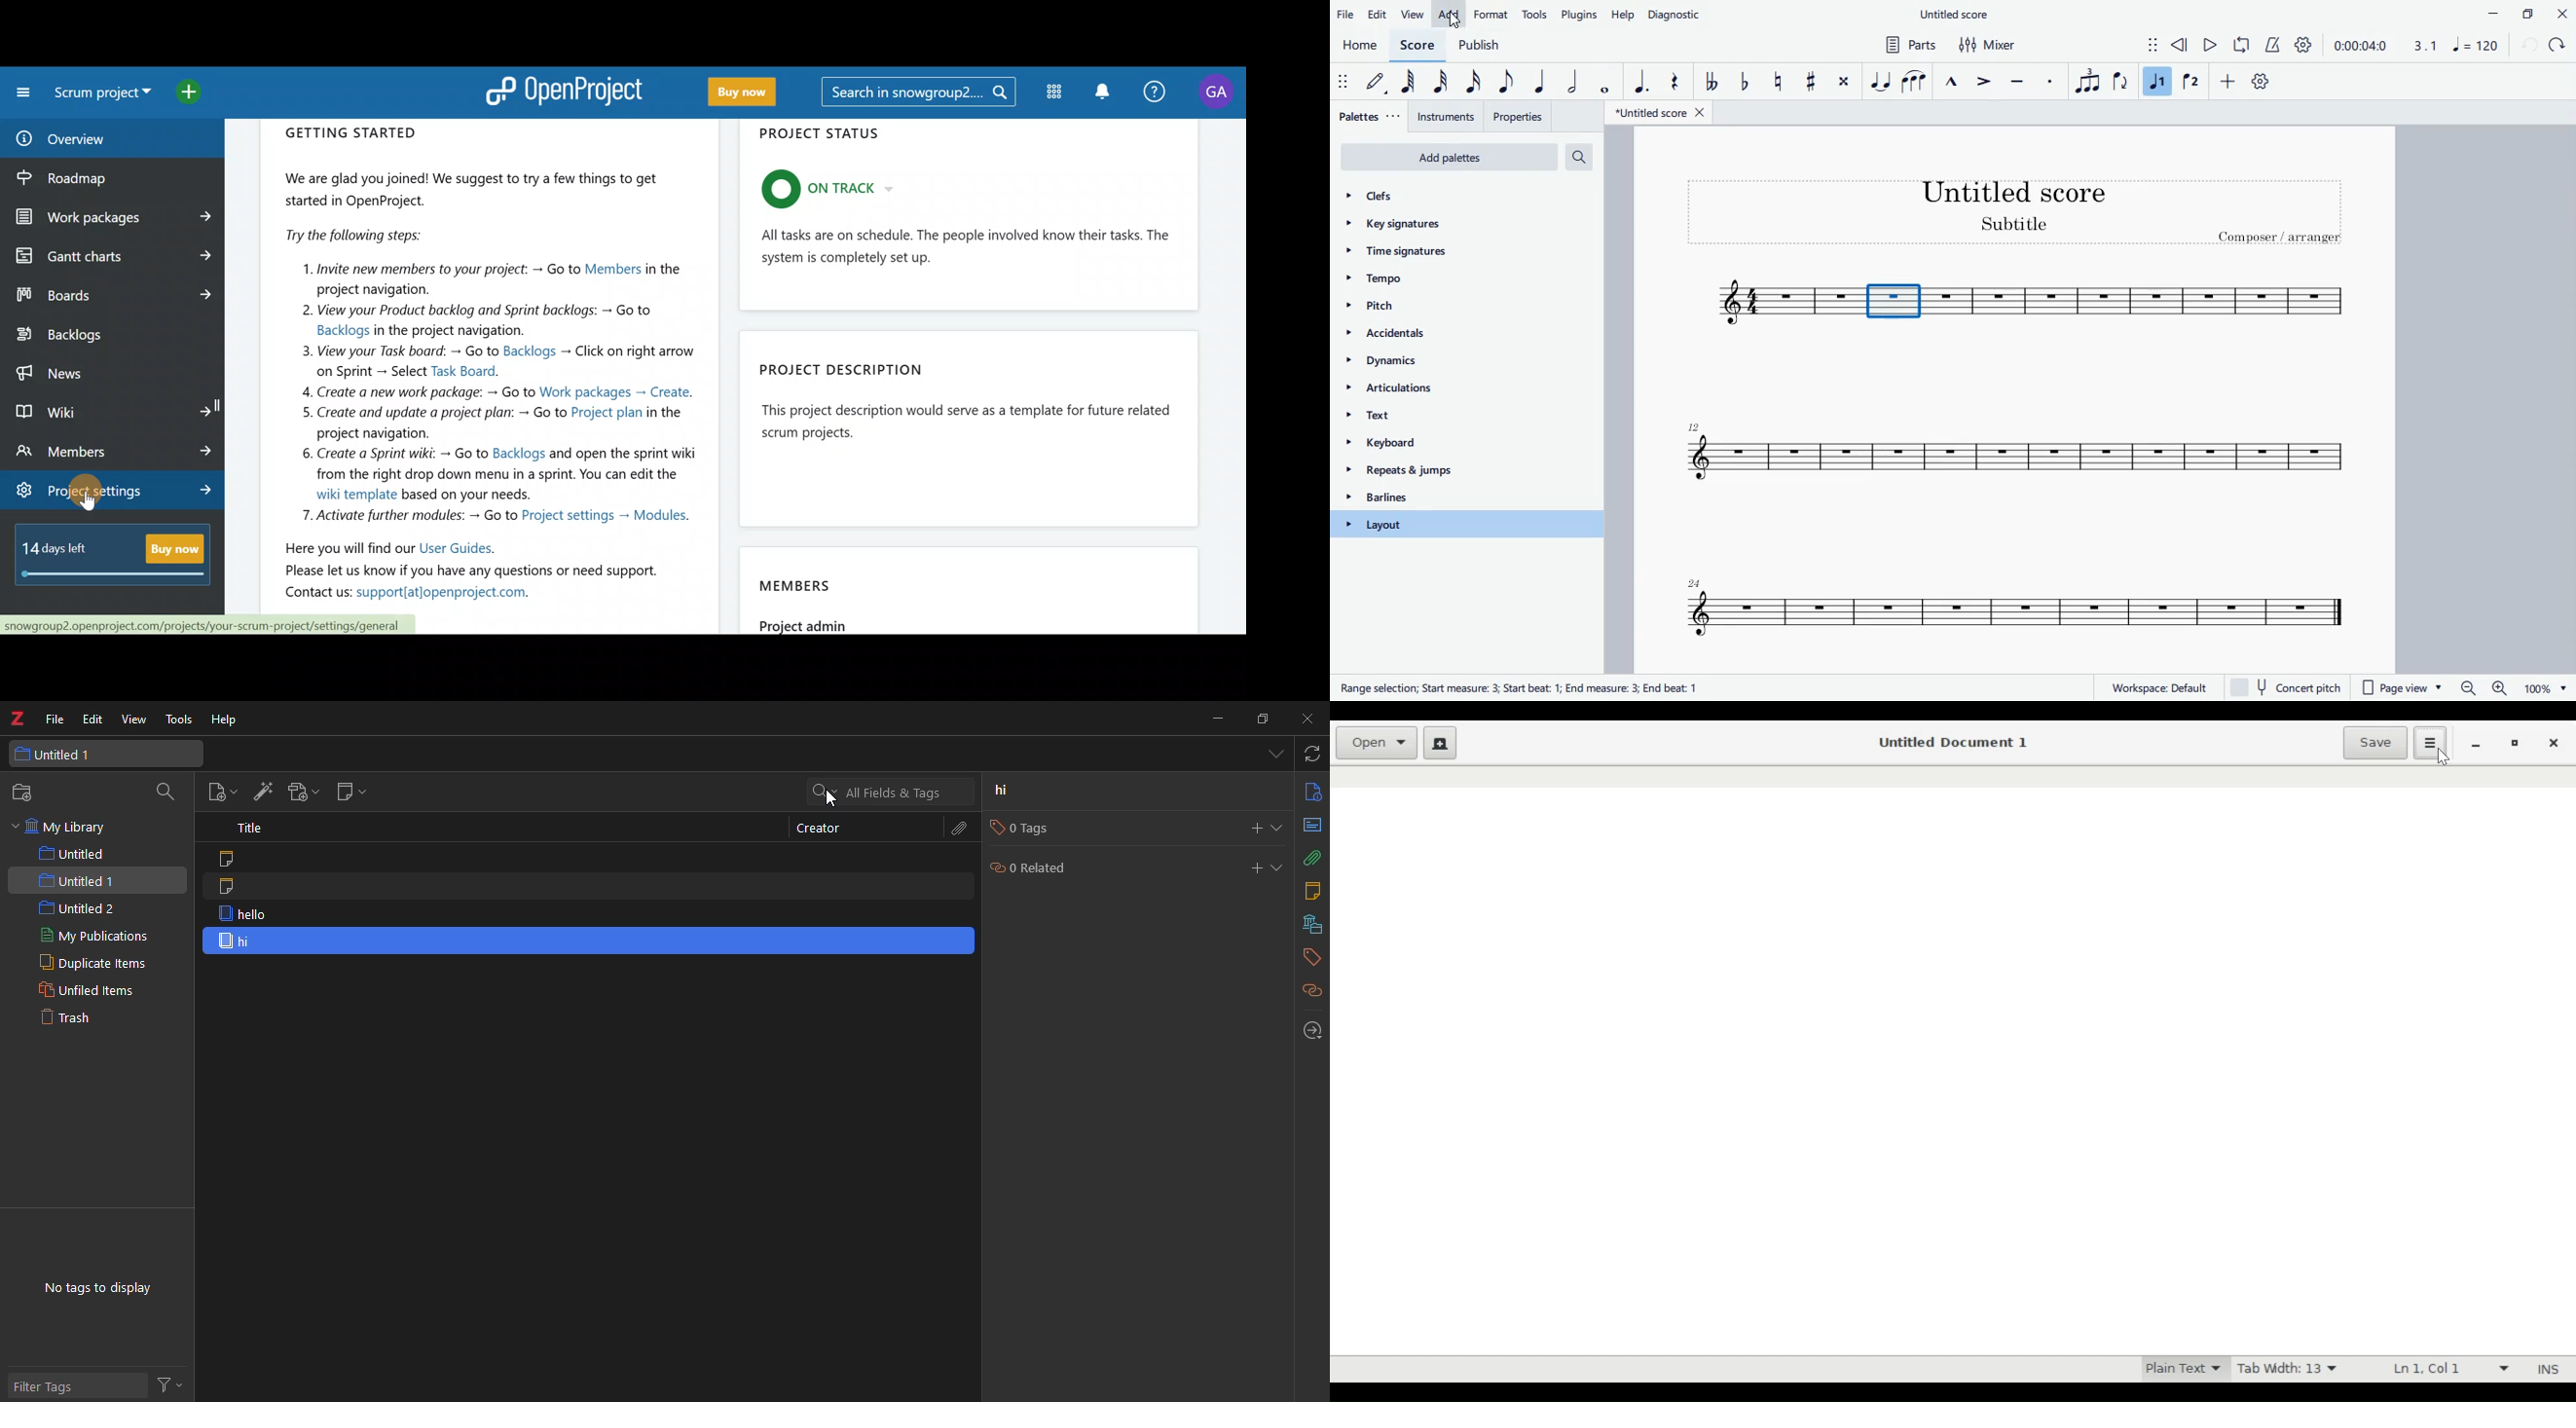  Describe the element at coordinates (1380, 14) in the screenshot. I see `edit` at that location.